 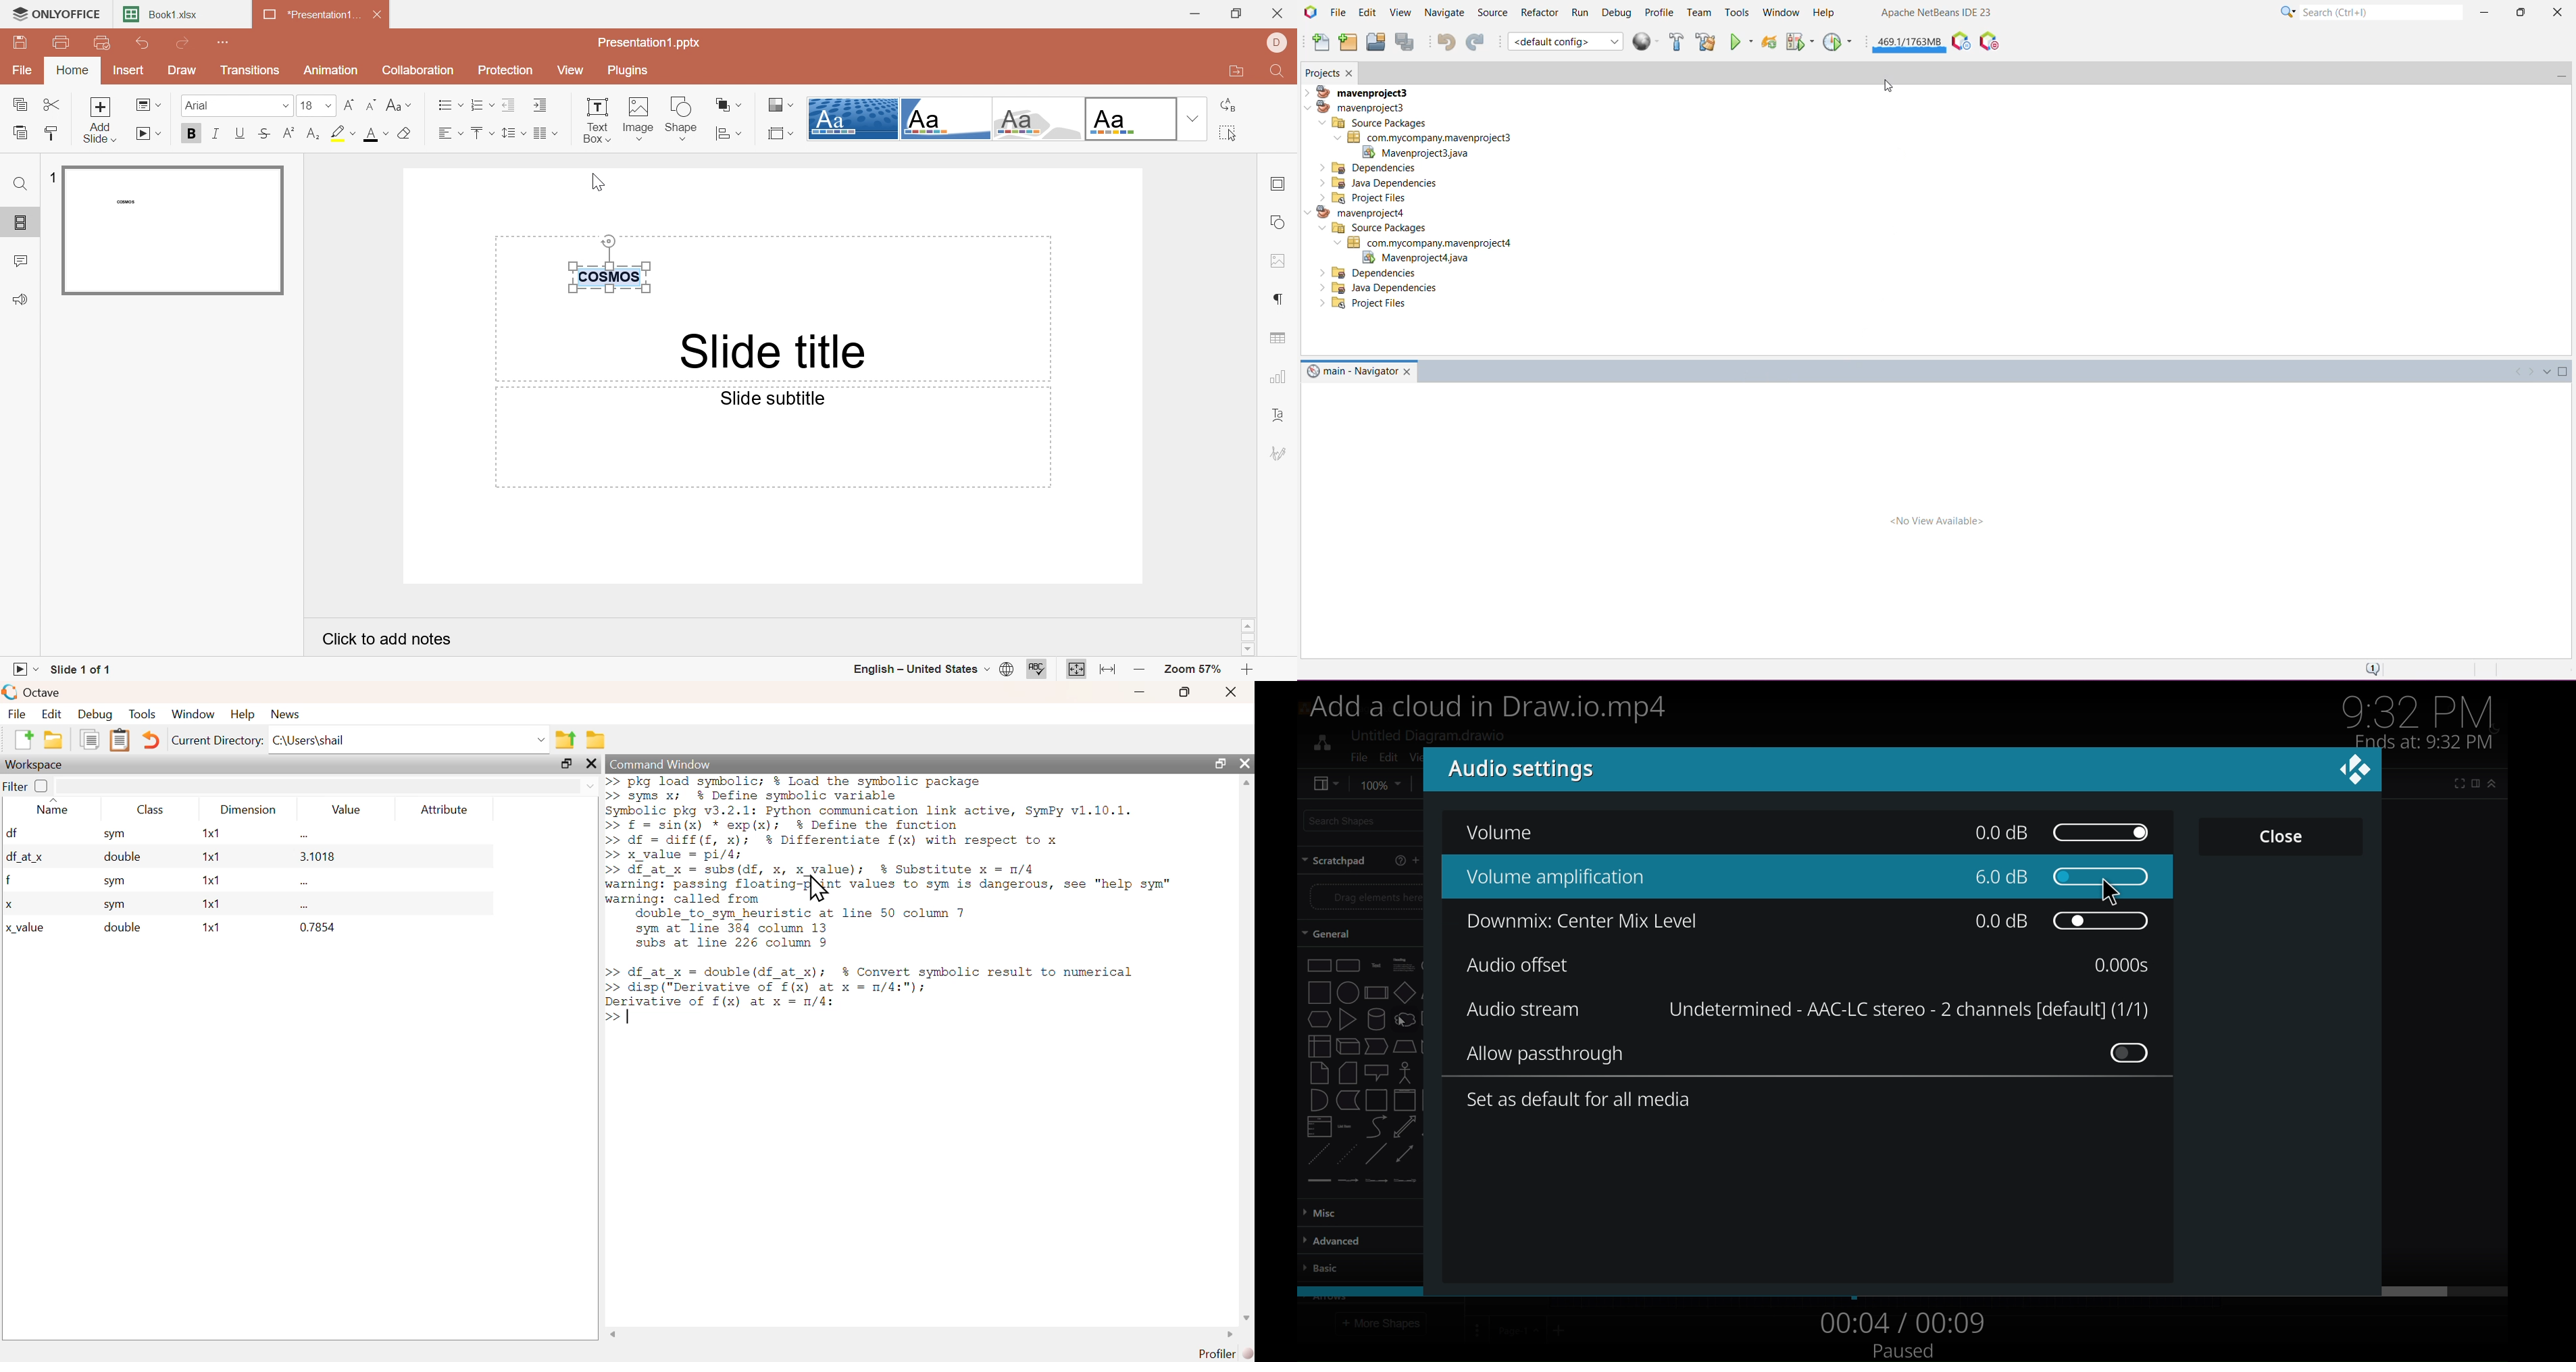 I want to click on cursor, so click(x=2116, y=890).